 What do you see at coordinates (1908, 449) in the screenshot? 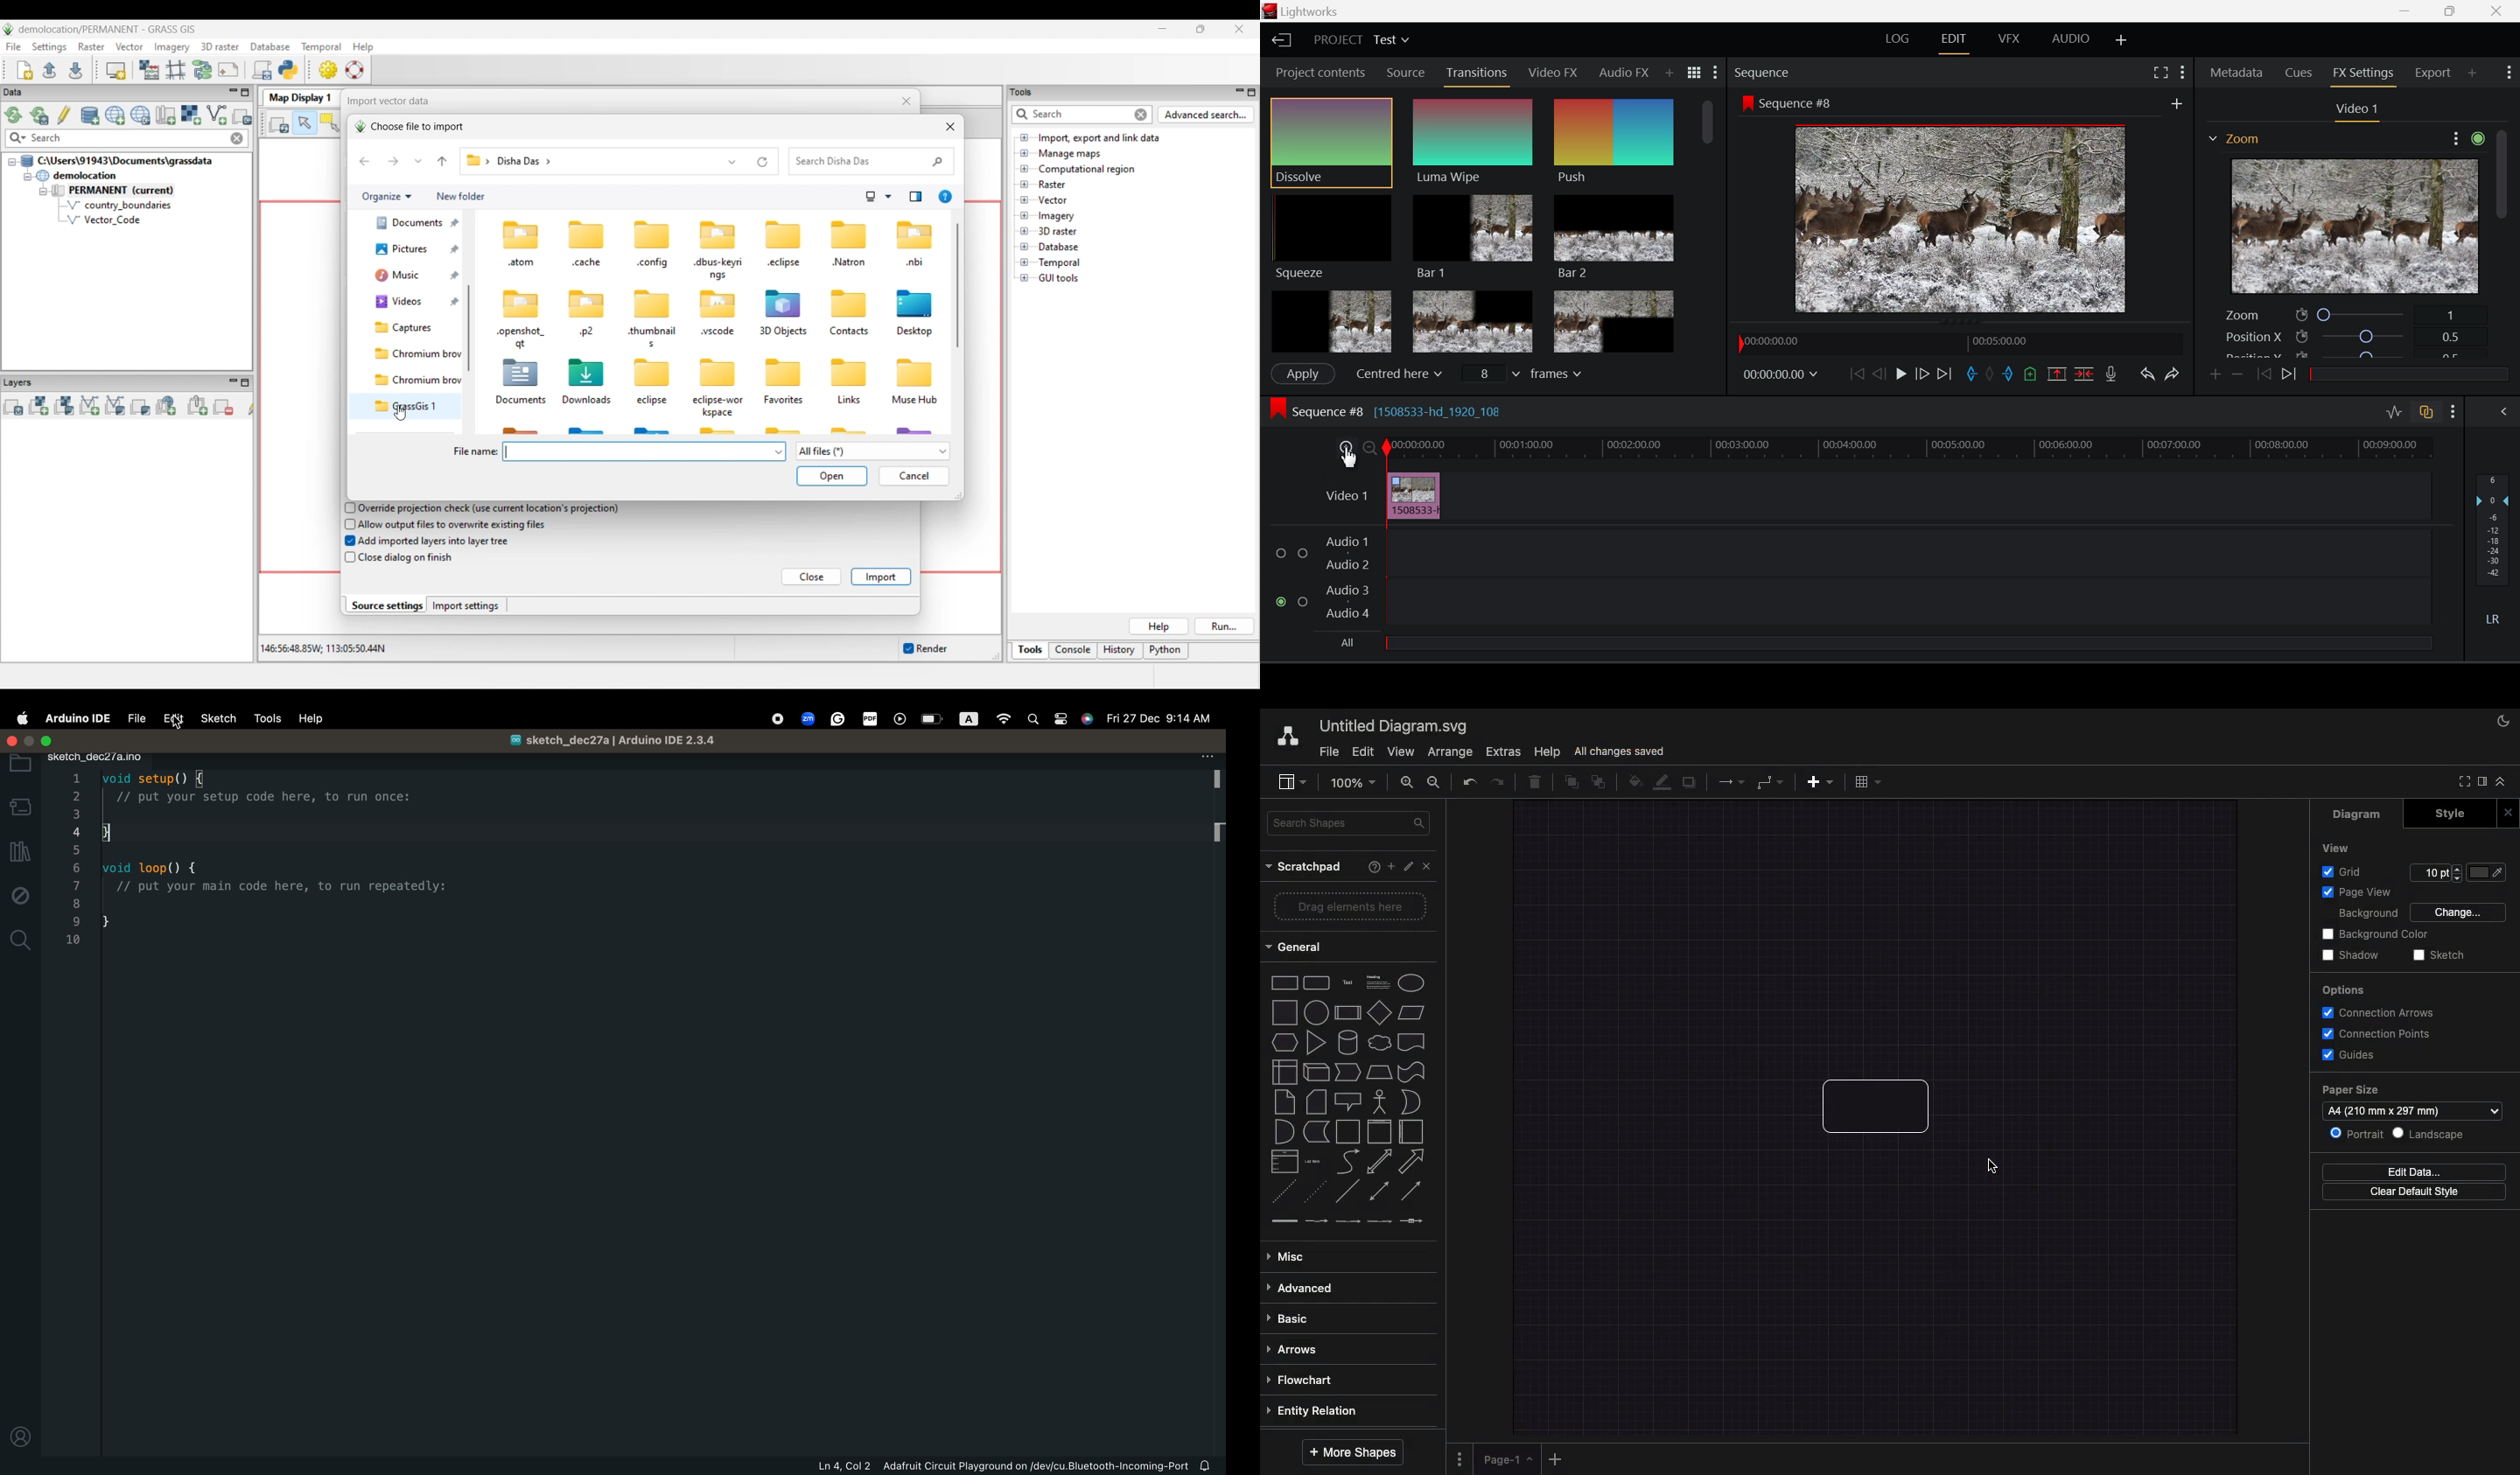
I see `Timeline Track` at bounding box center [1908, 449].